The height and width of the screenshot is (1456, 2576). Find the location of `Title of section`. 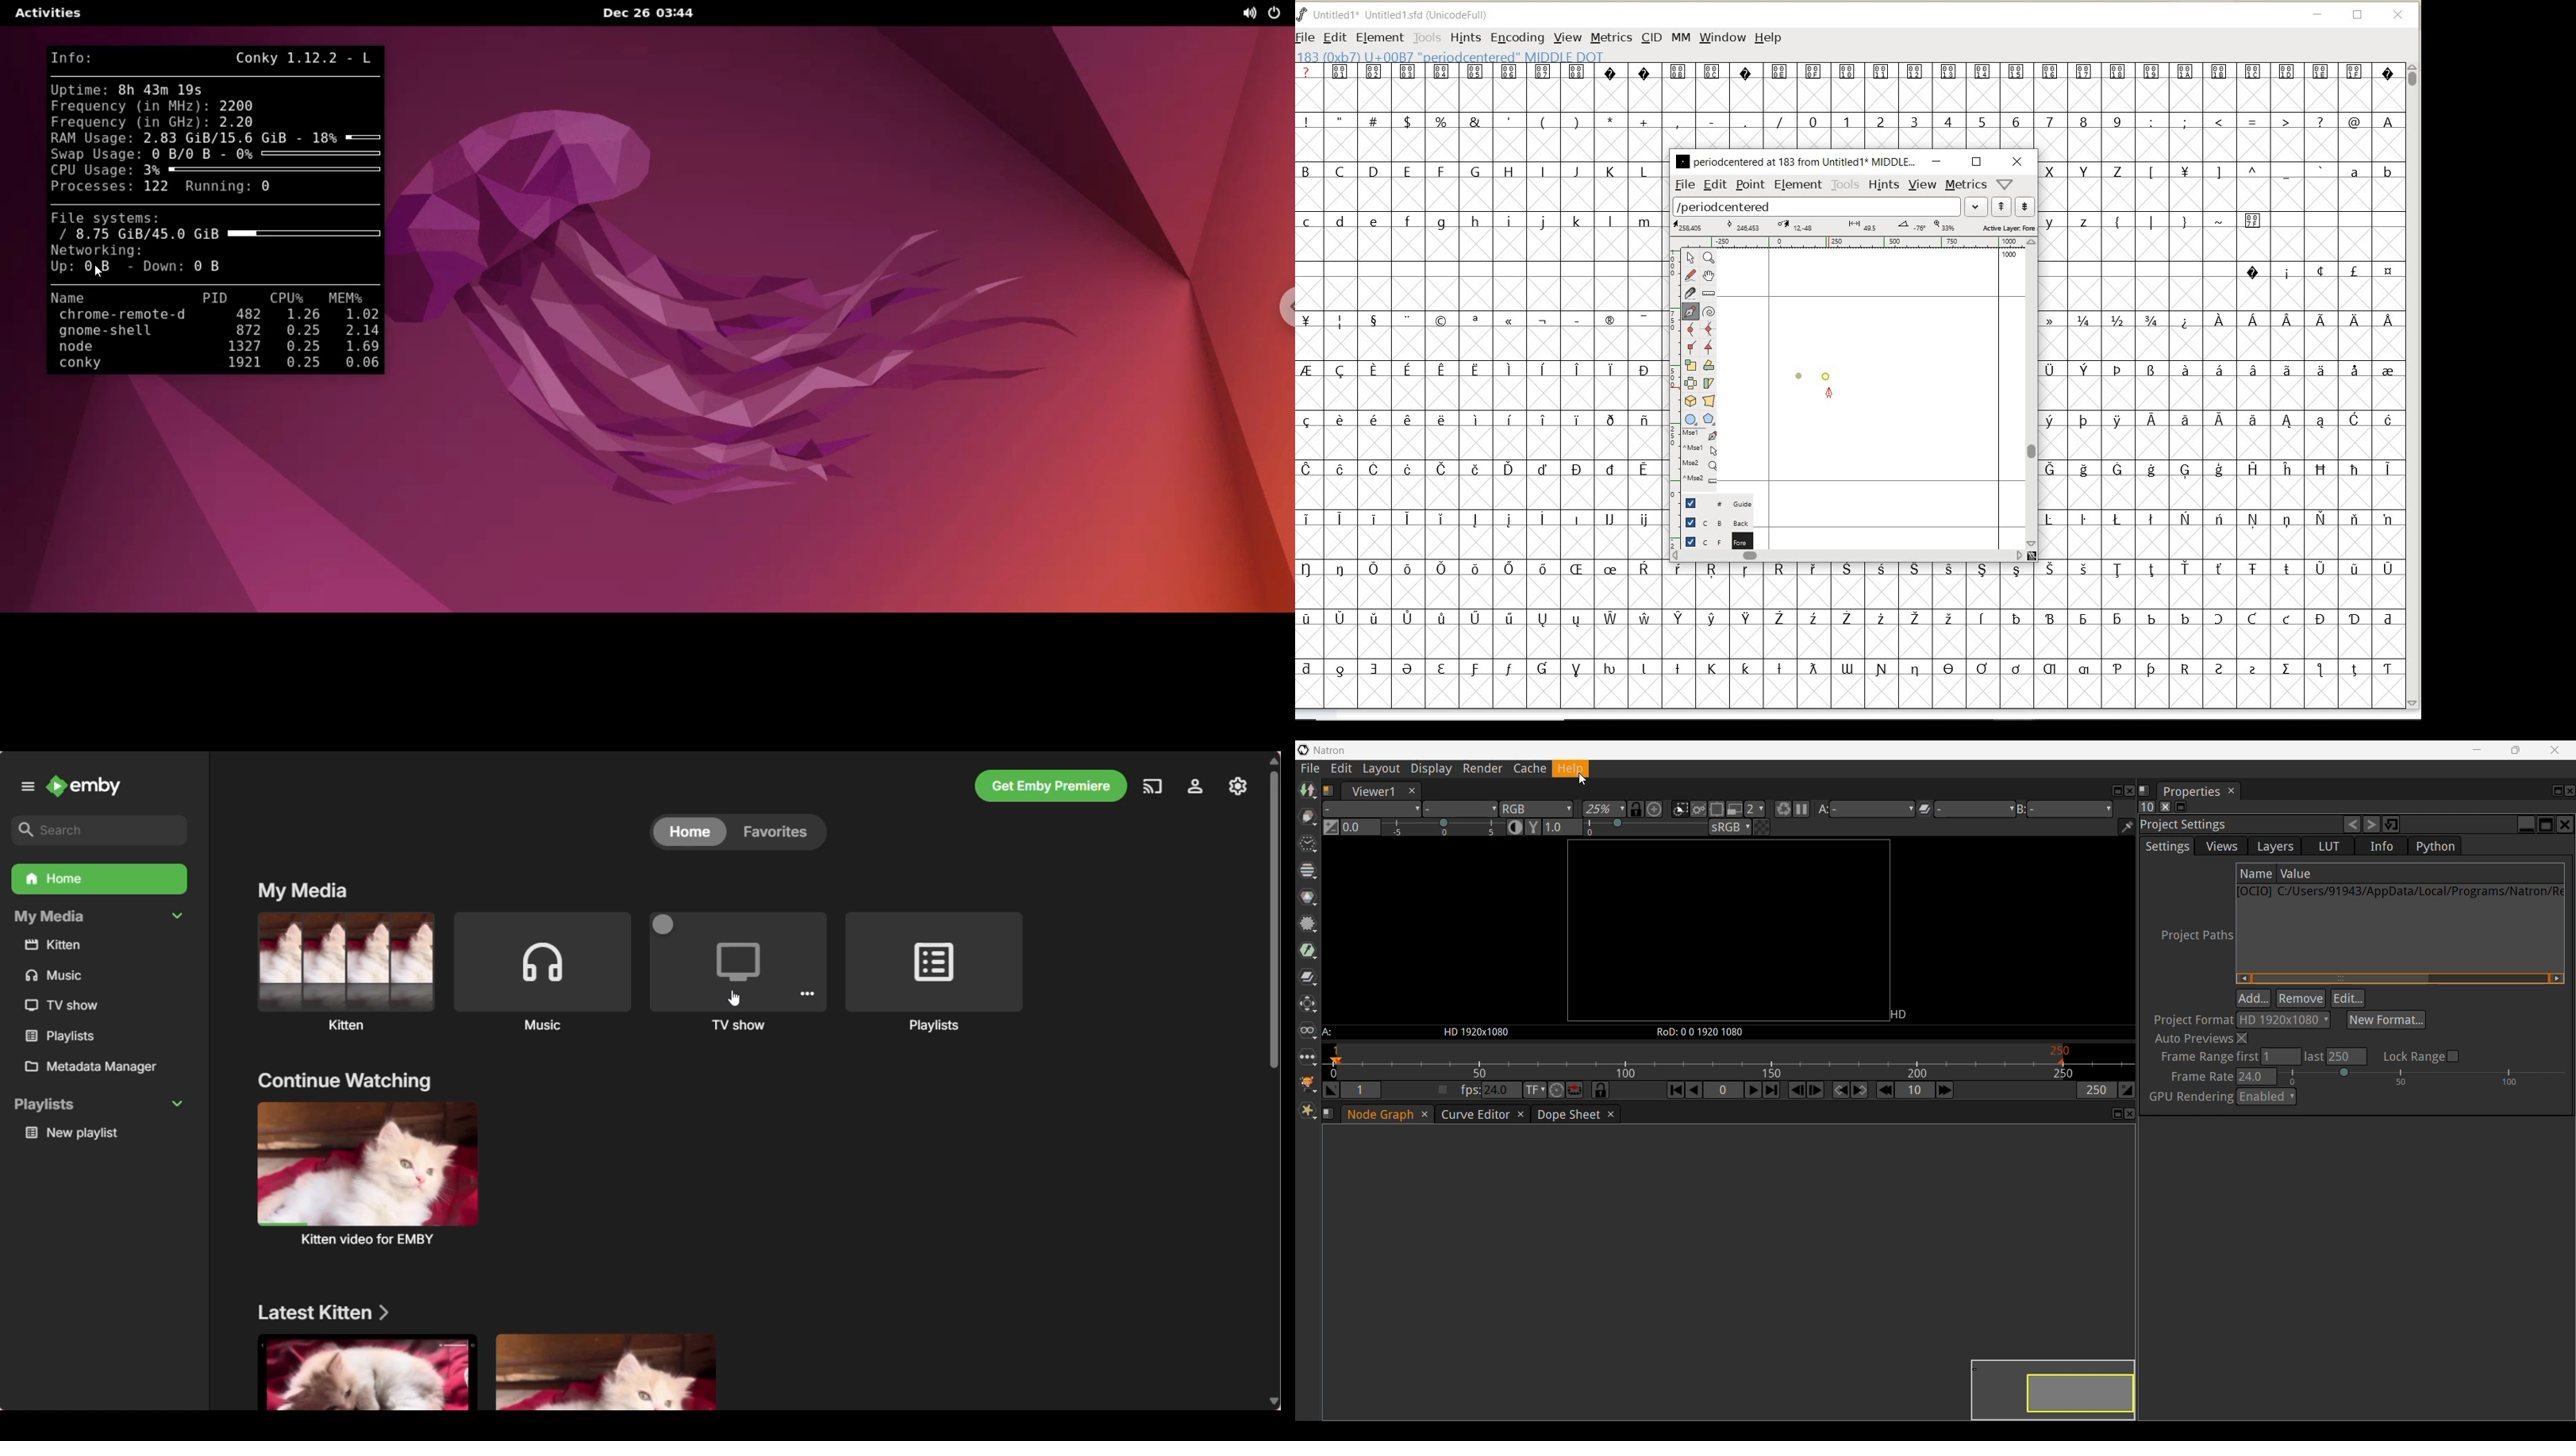

Title of section is located at coordinates (303, 891).